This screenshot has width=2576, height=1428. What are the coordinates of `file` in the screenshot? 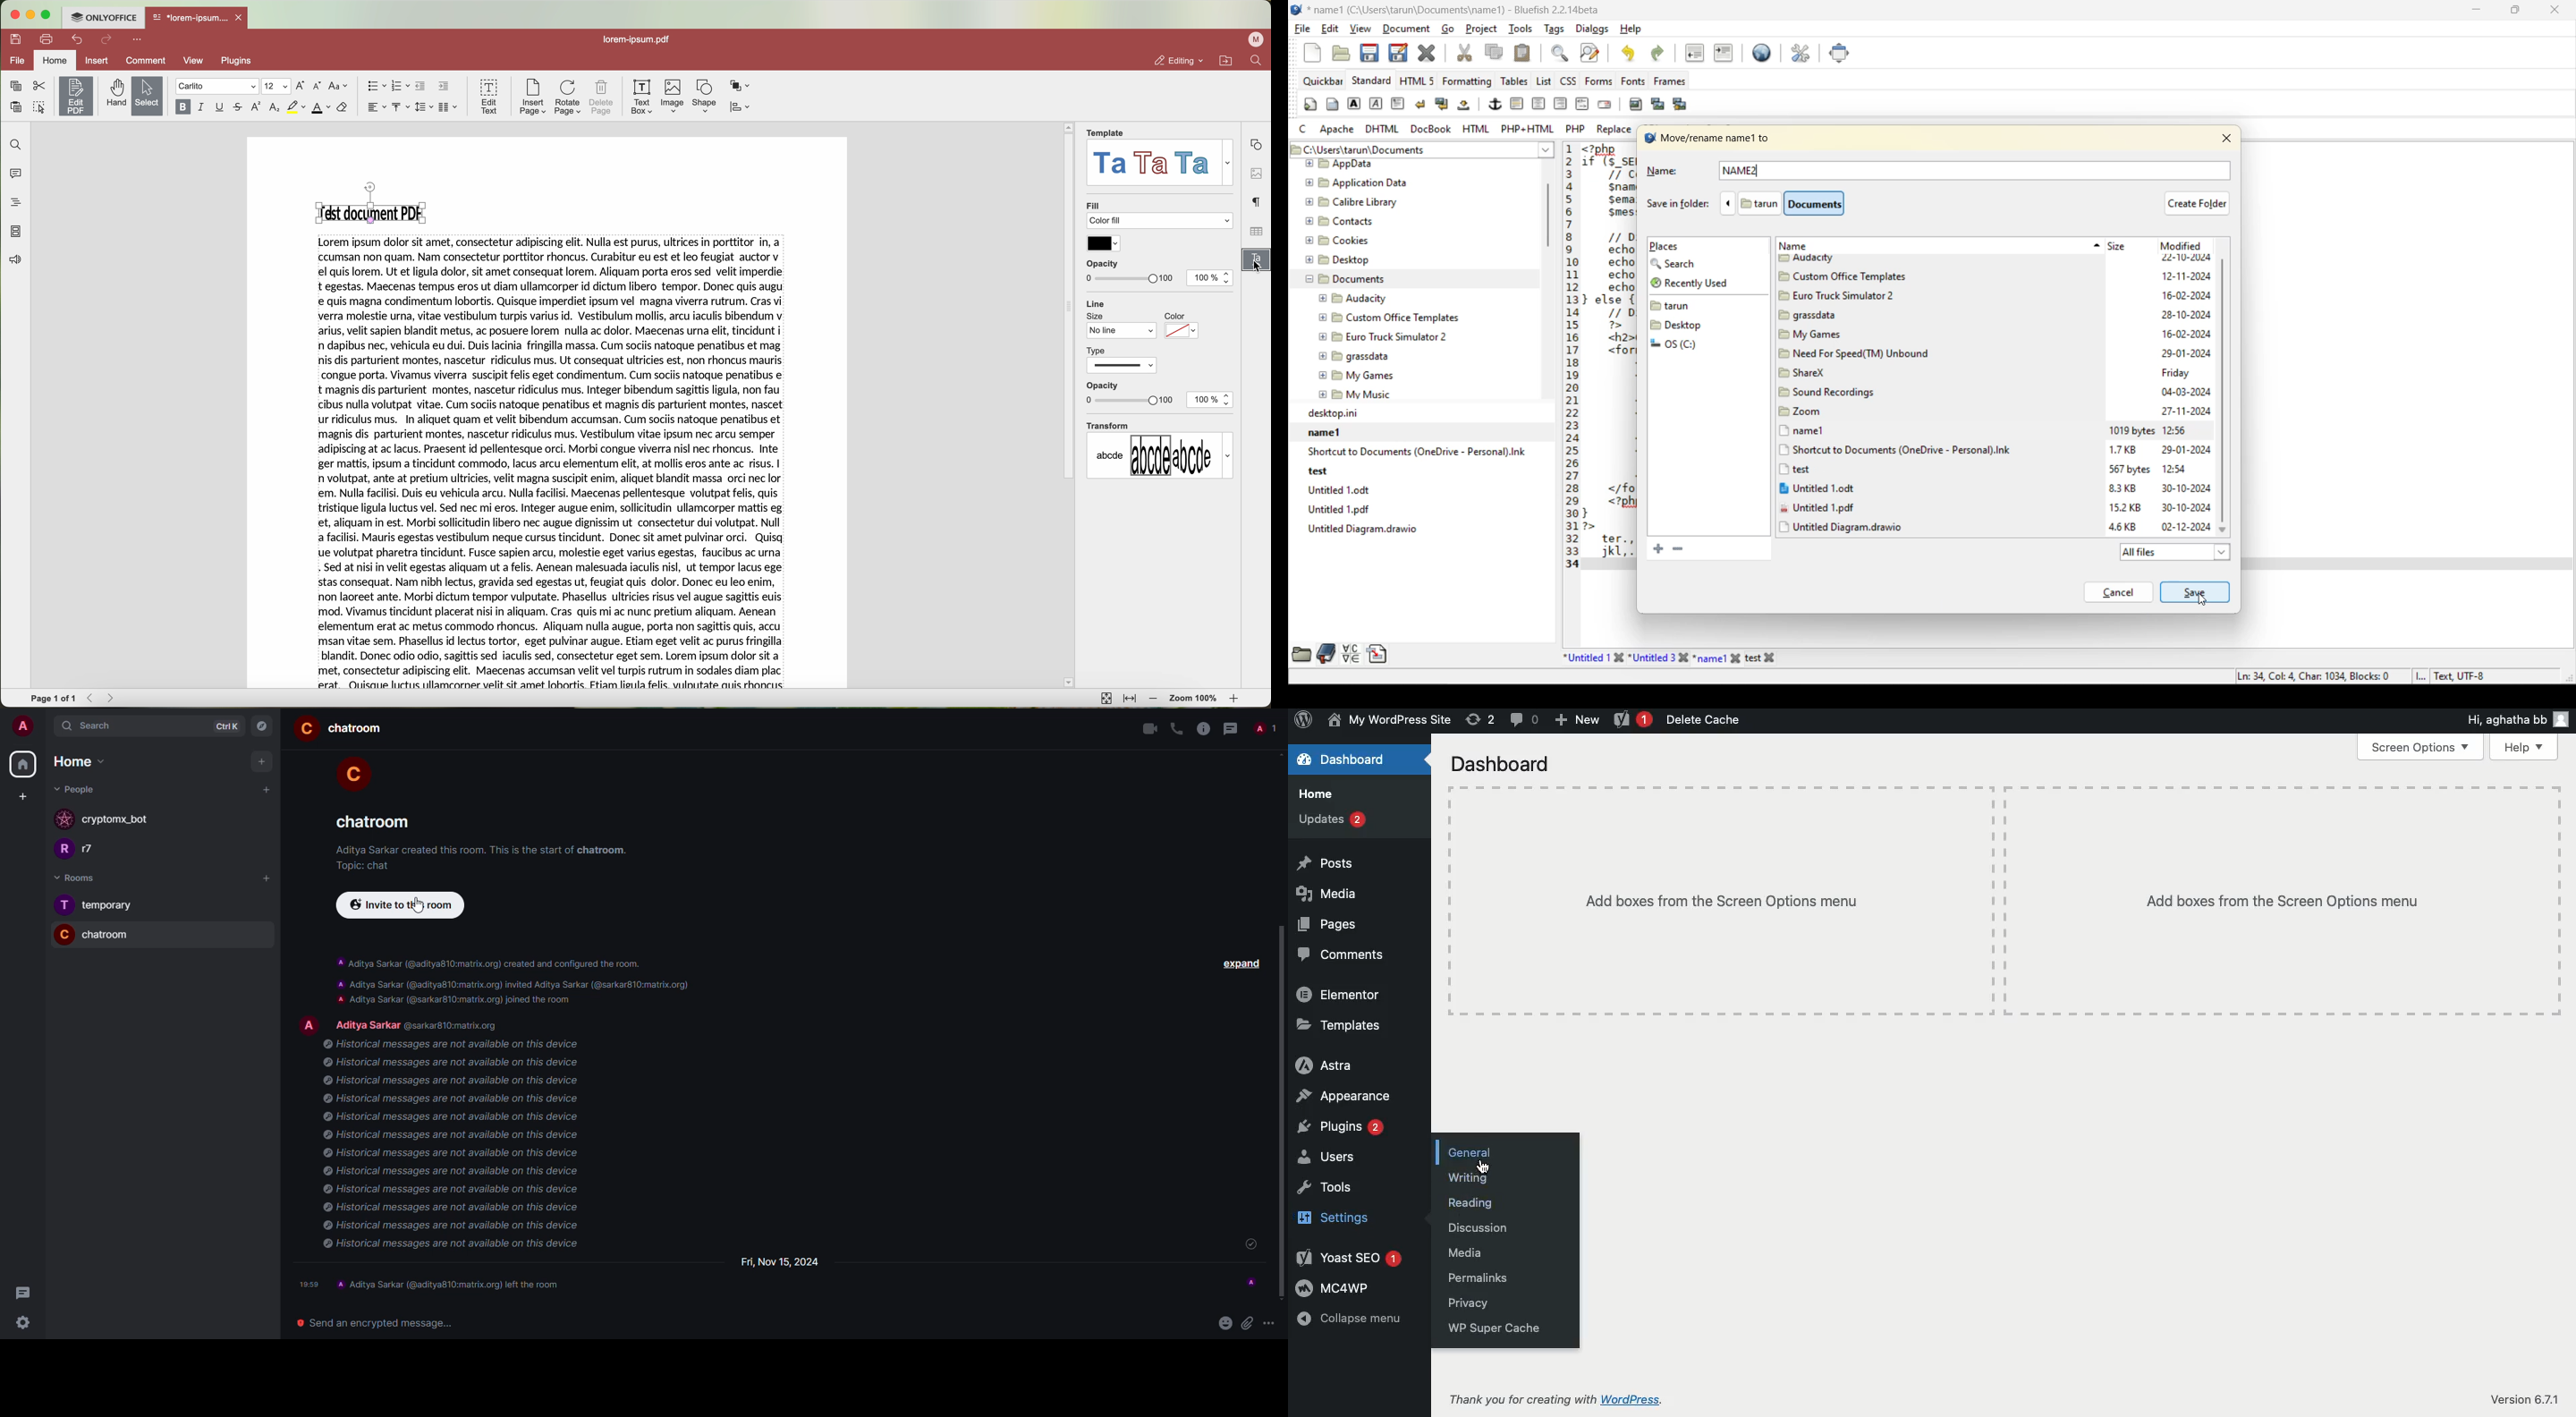 It's located at (1303, 29).